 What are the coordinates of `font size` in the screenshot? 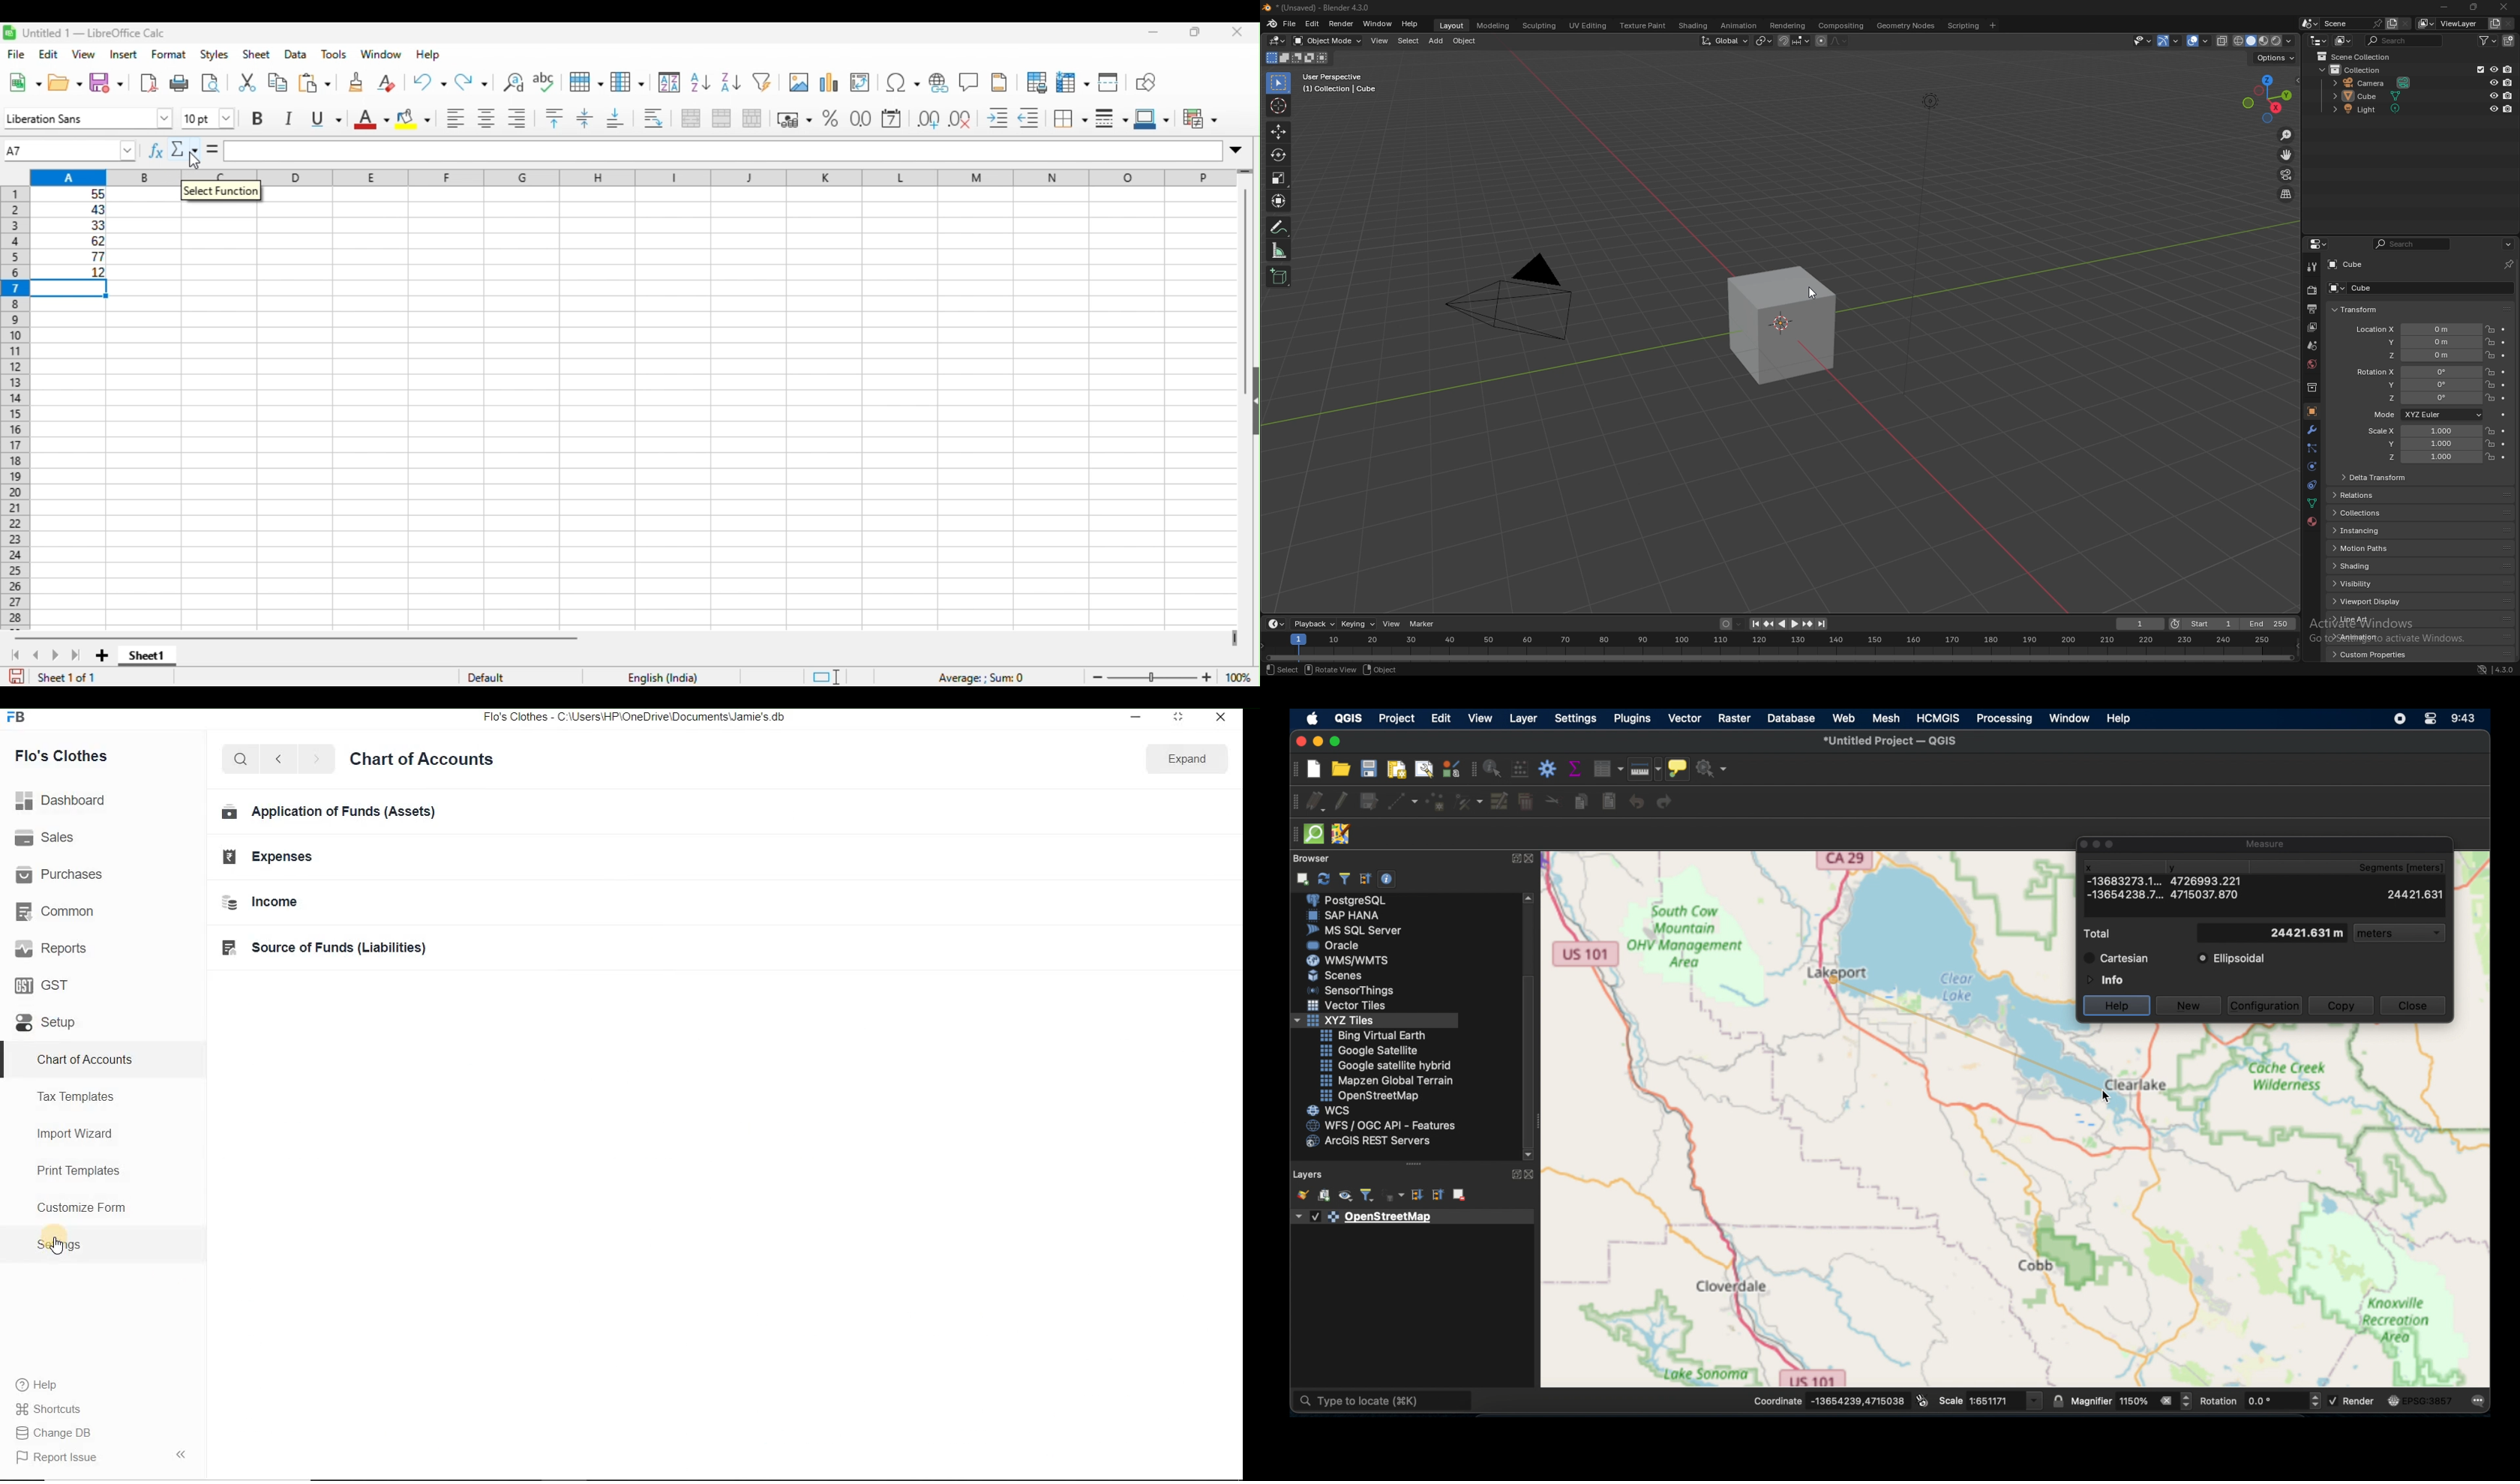 It's located at (211, 116).